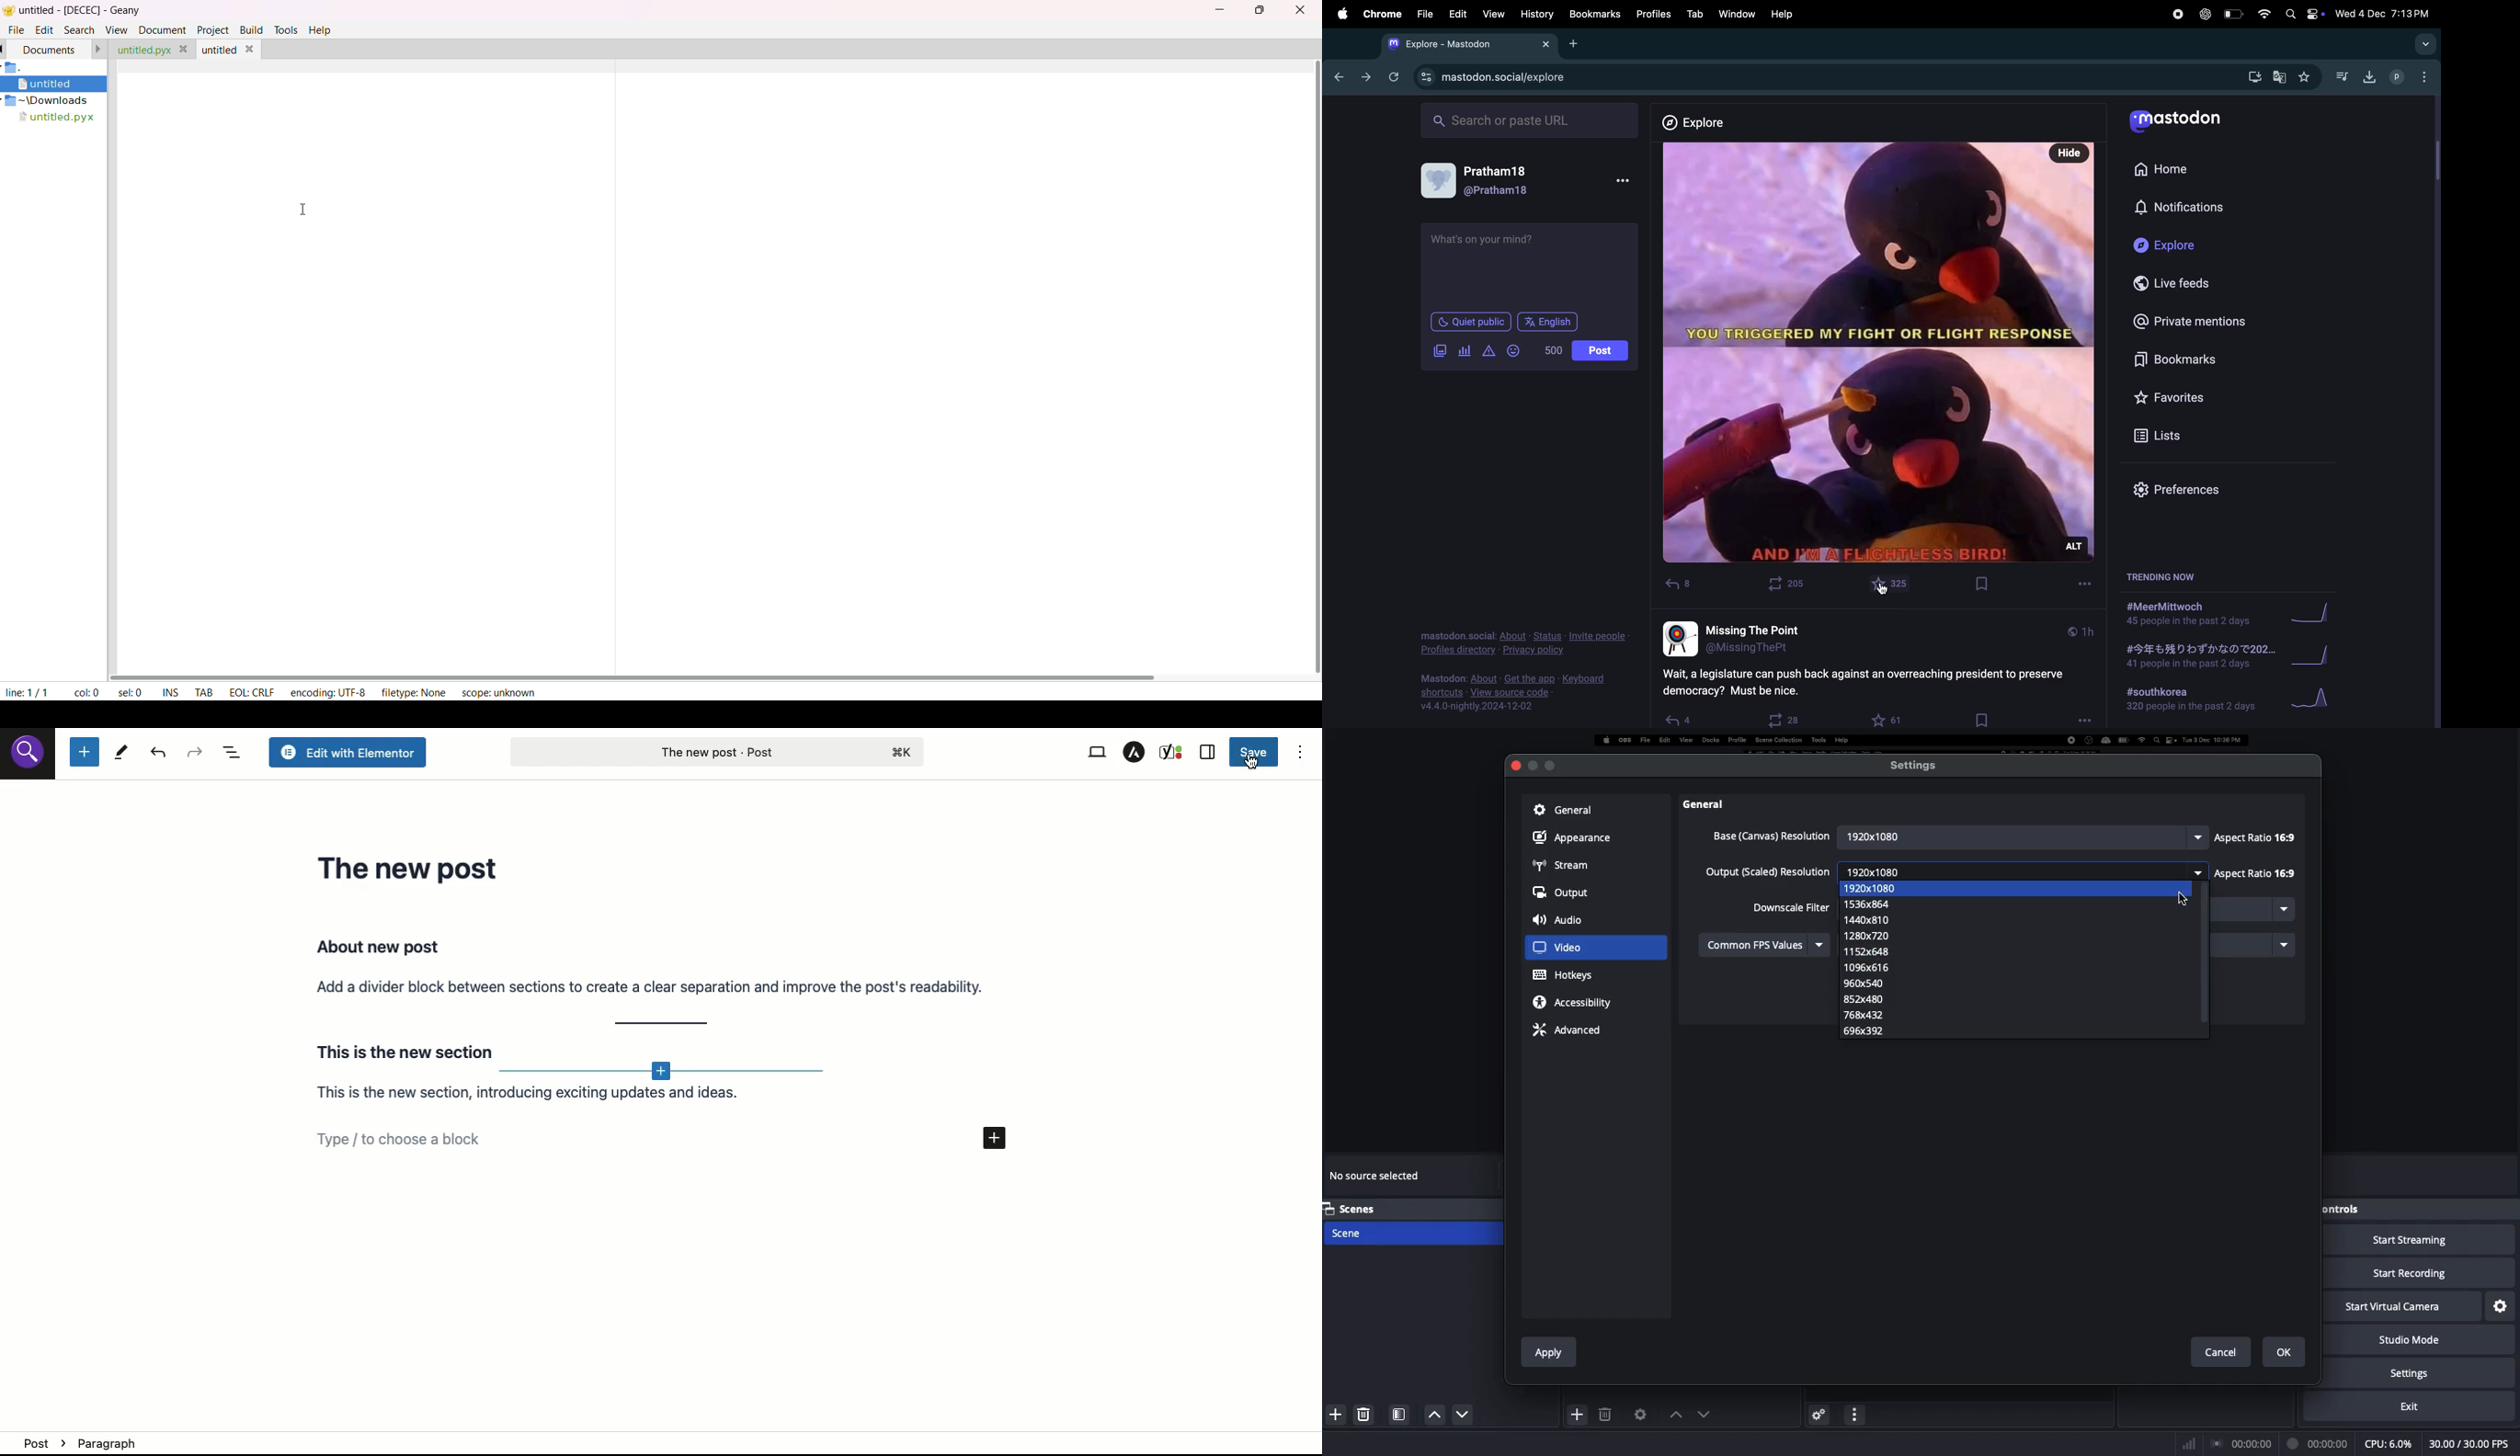  What do you see at coordinates (28, 755) in the screenshot?
I see `Site icon` at bounding box center [28, 755].